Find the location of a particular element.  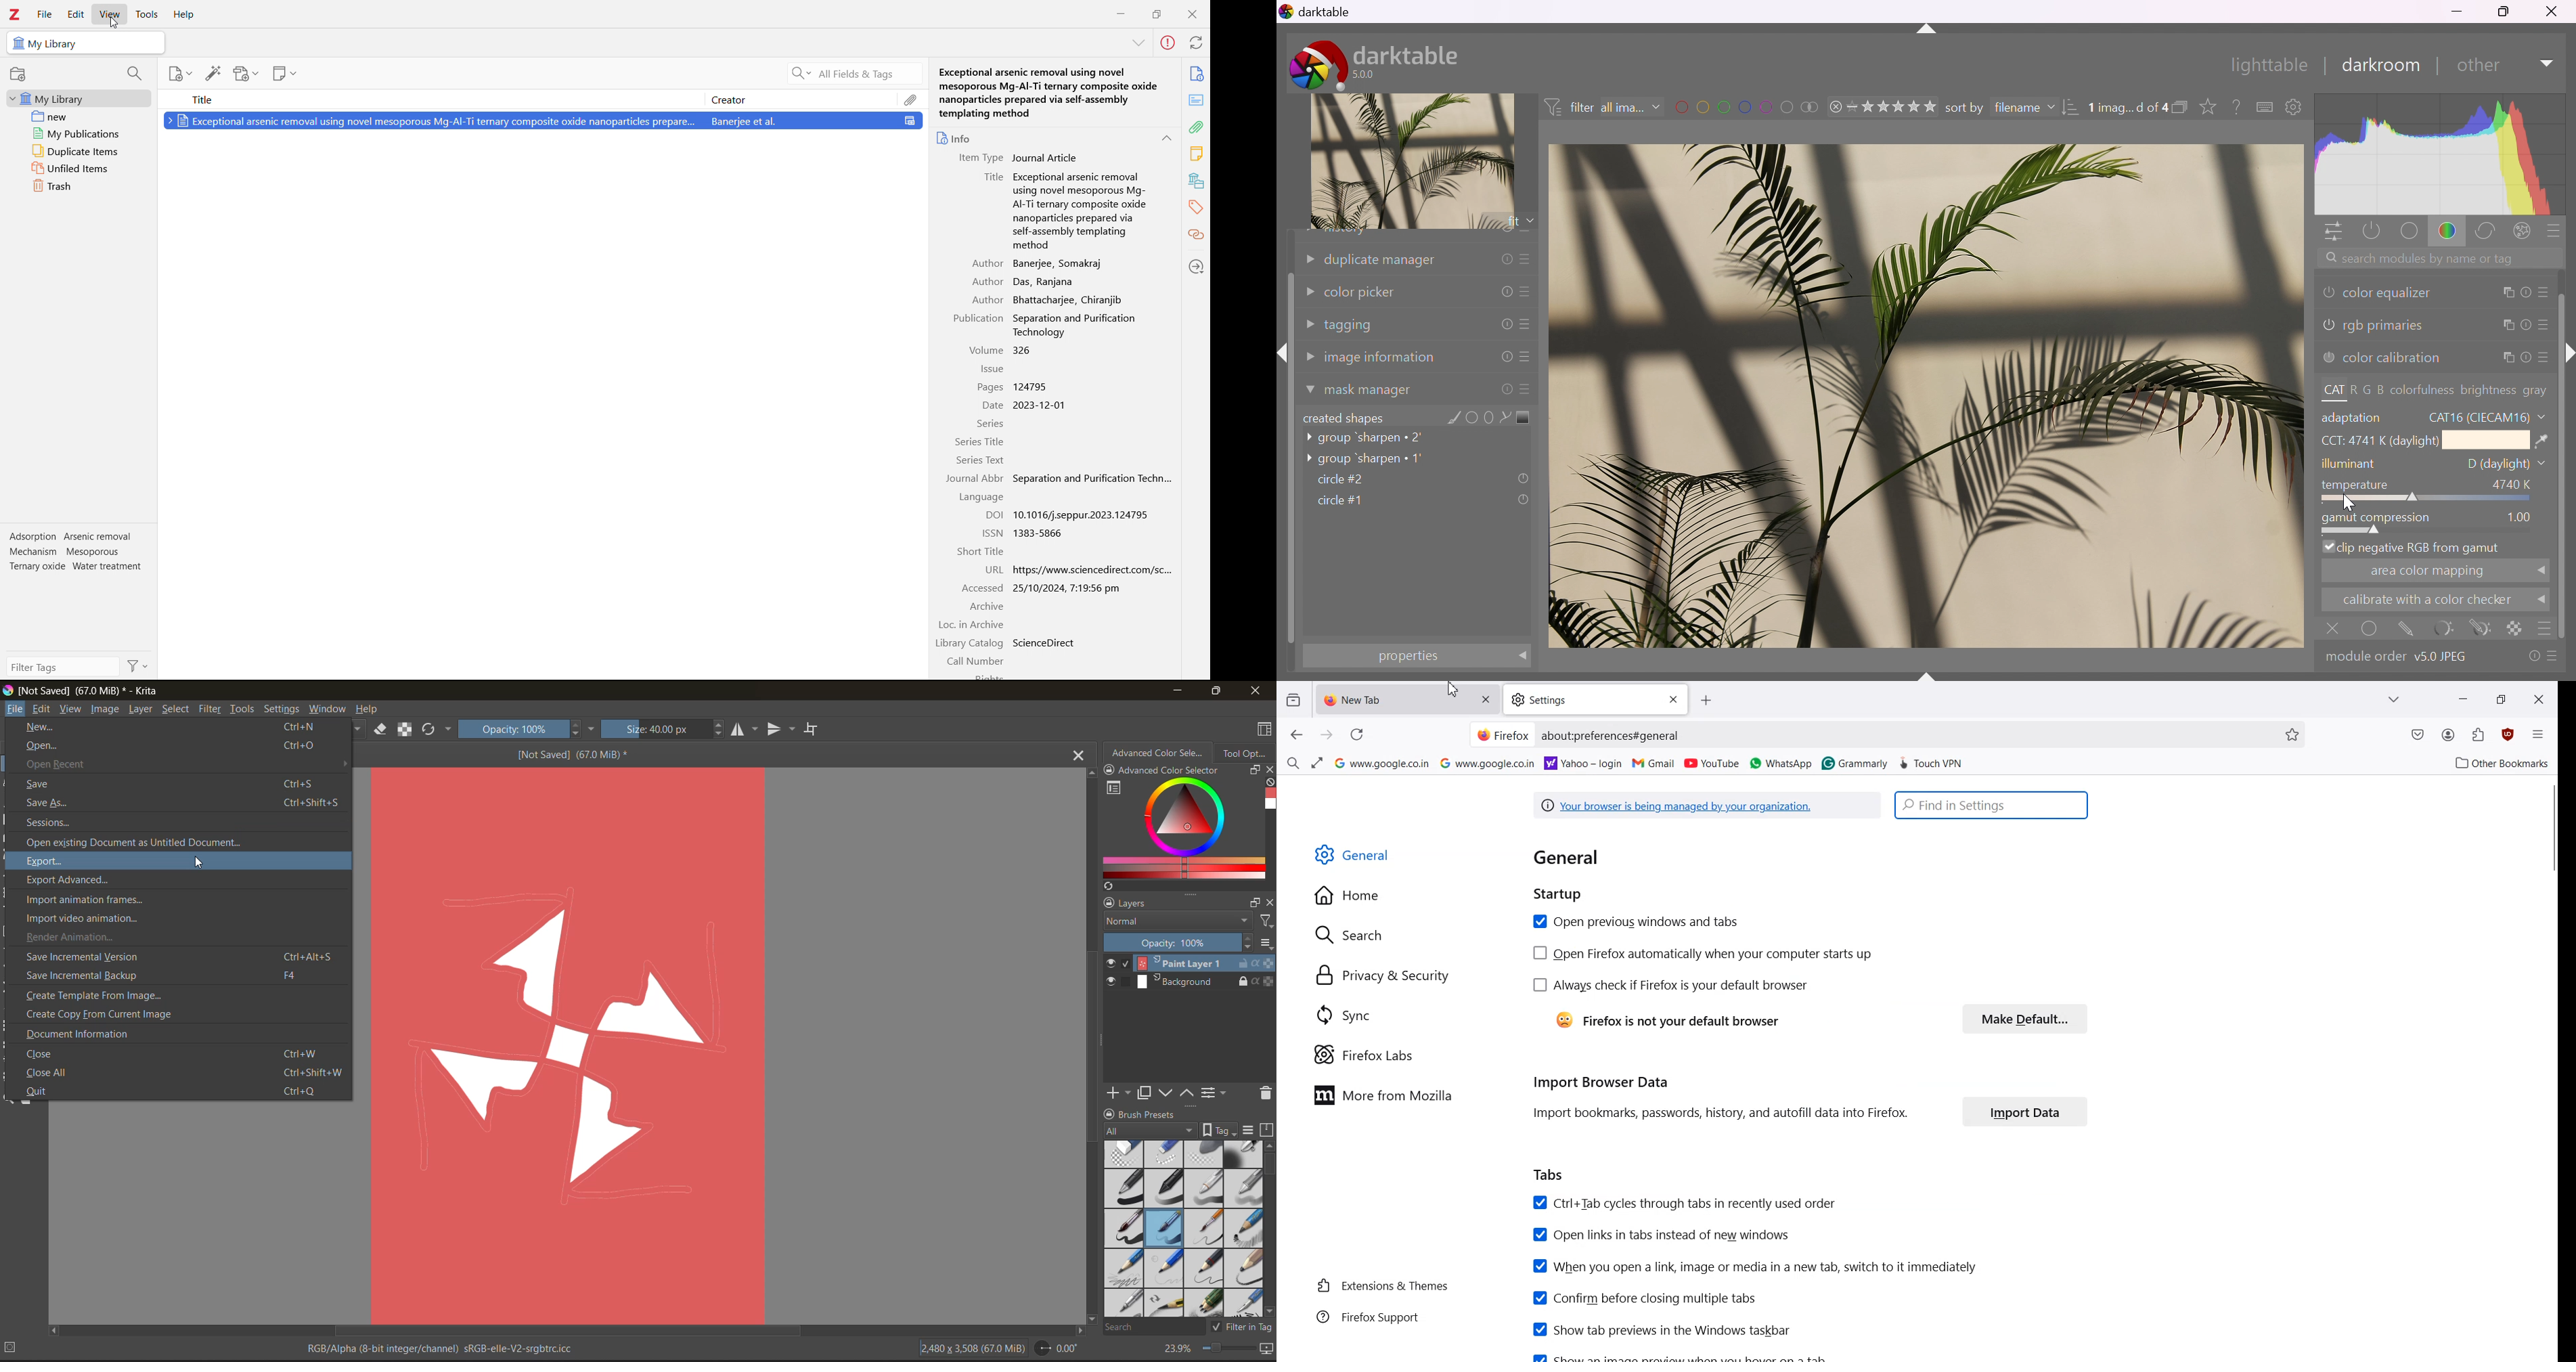

filename is located at coordinates (2024, 108).